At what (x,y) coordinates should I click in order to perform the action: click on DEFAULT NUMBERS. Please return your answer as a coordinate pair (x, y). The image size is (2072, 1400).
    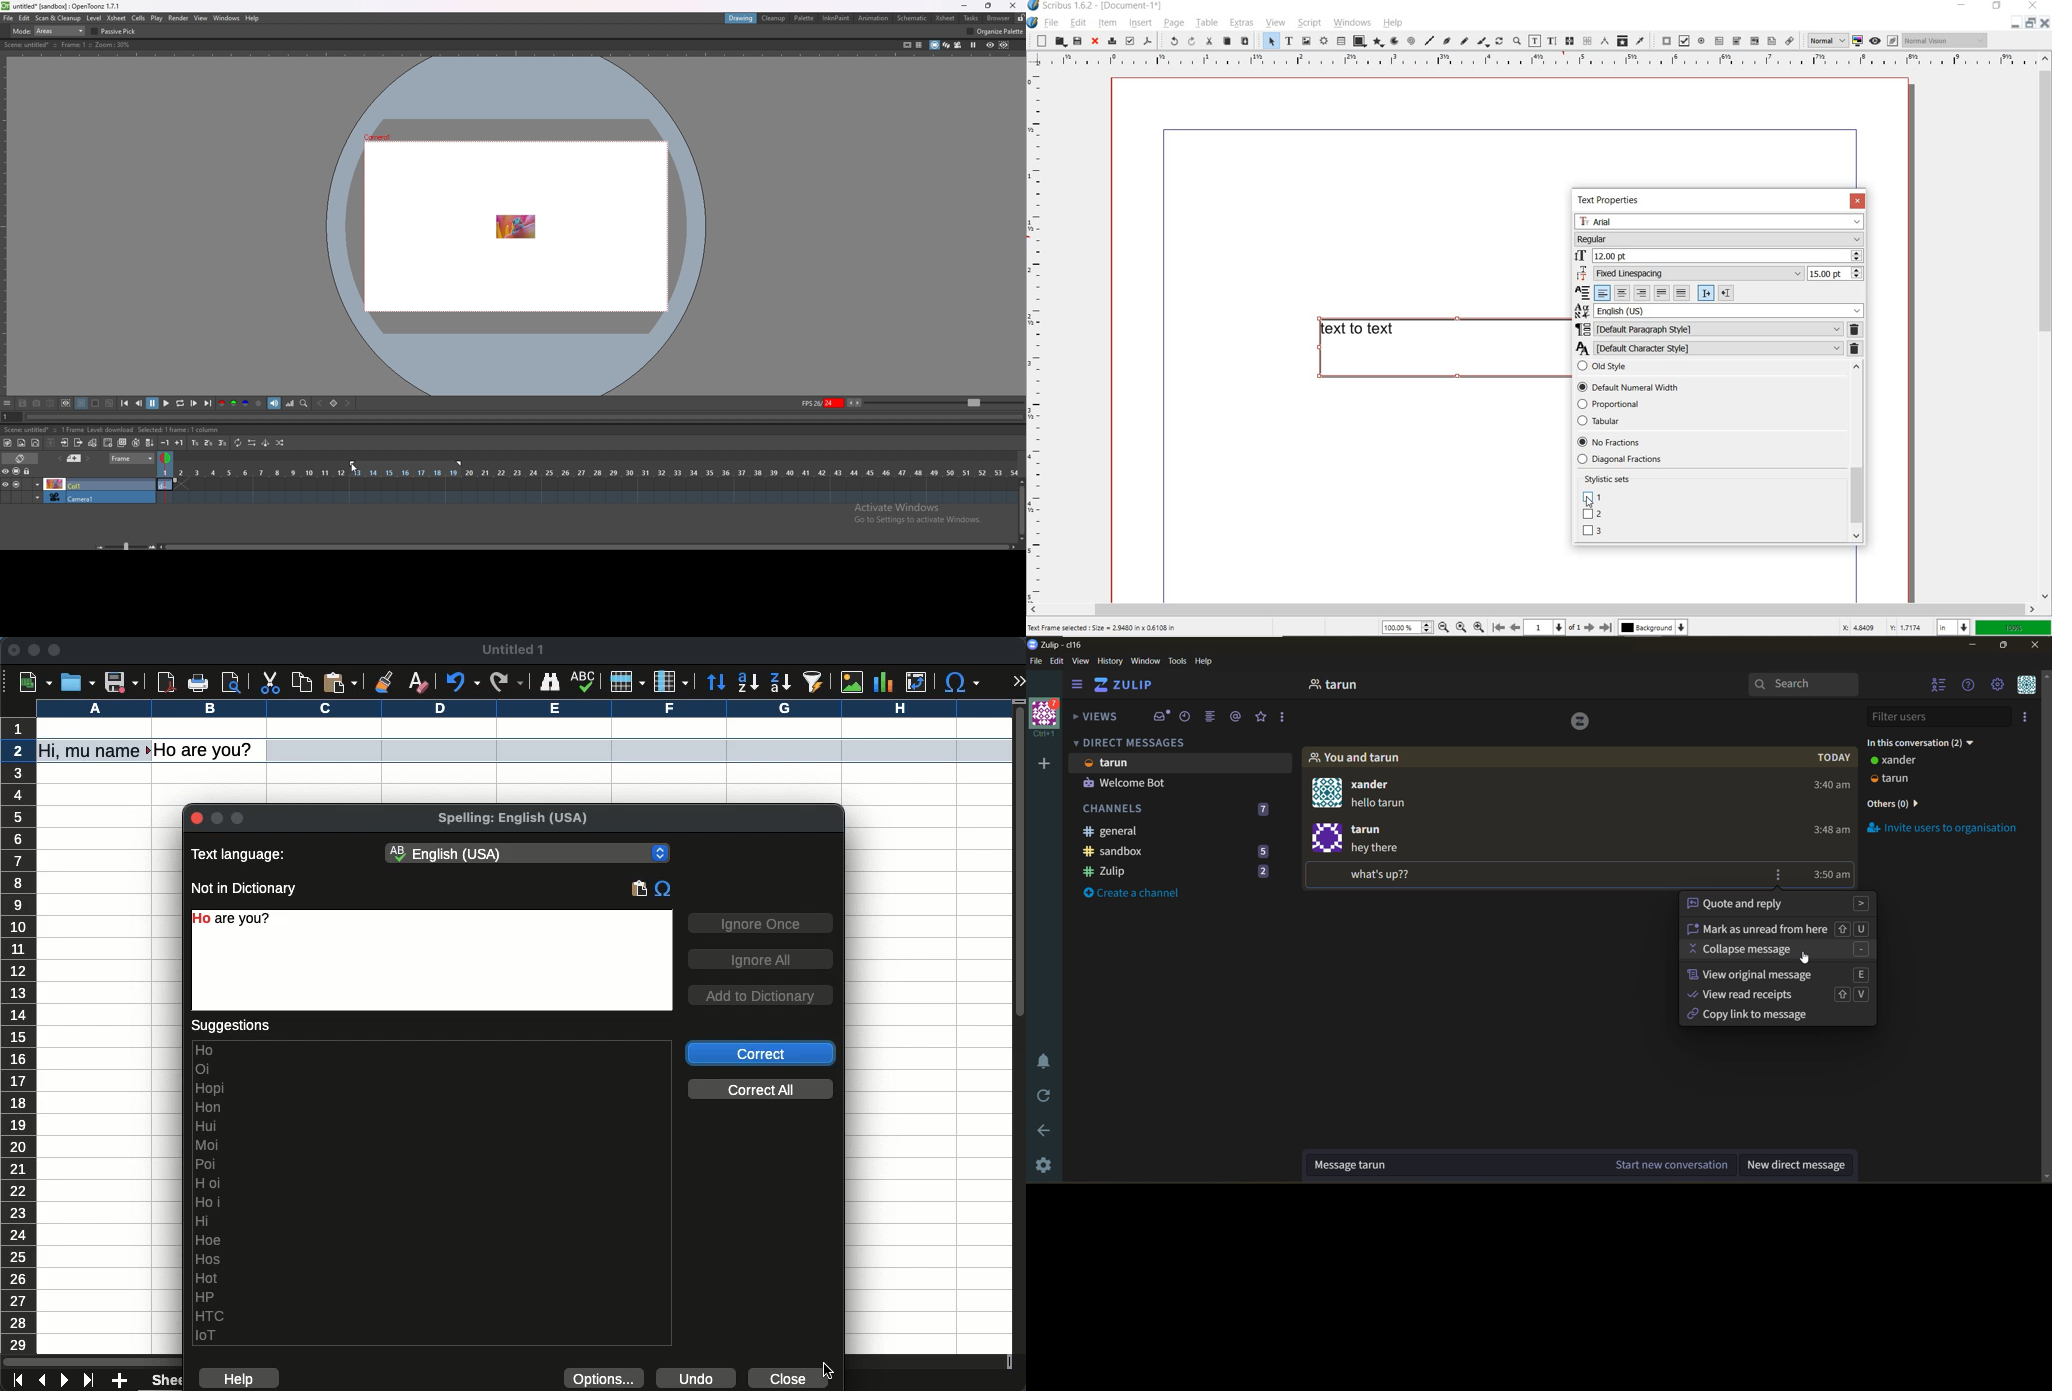
    Looking at the image, I should click on (1590, 514).